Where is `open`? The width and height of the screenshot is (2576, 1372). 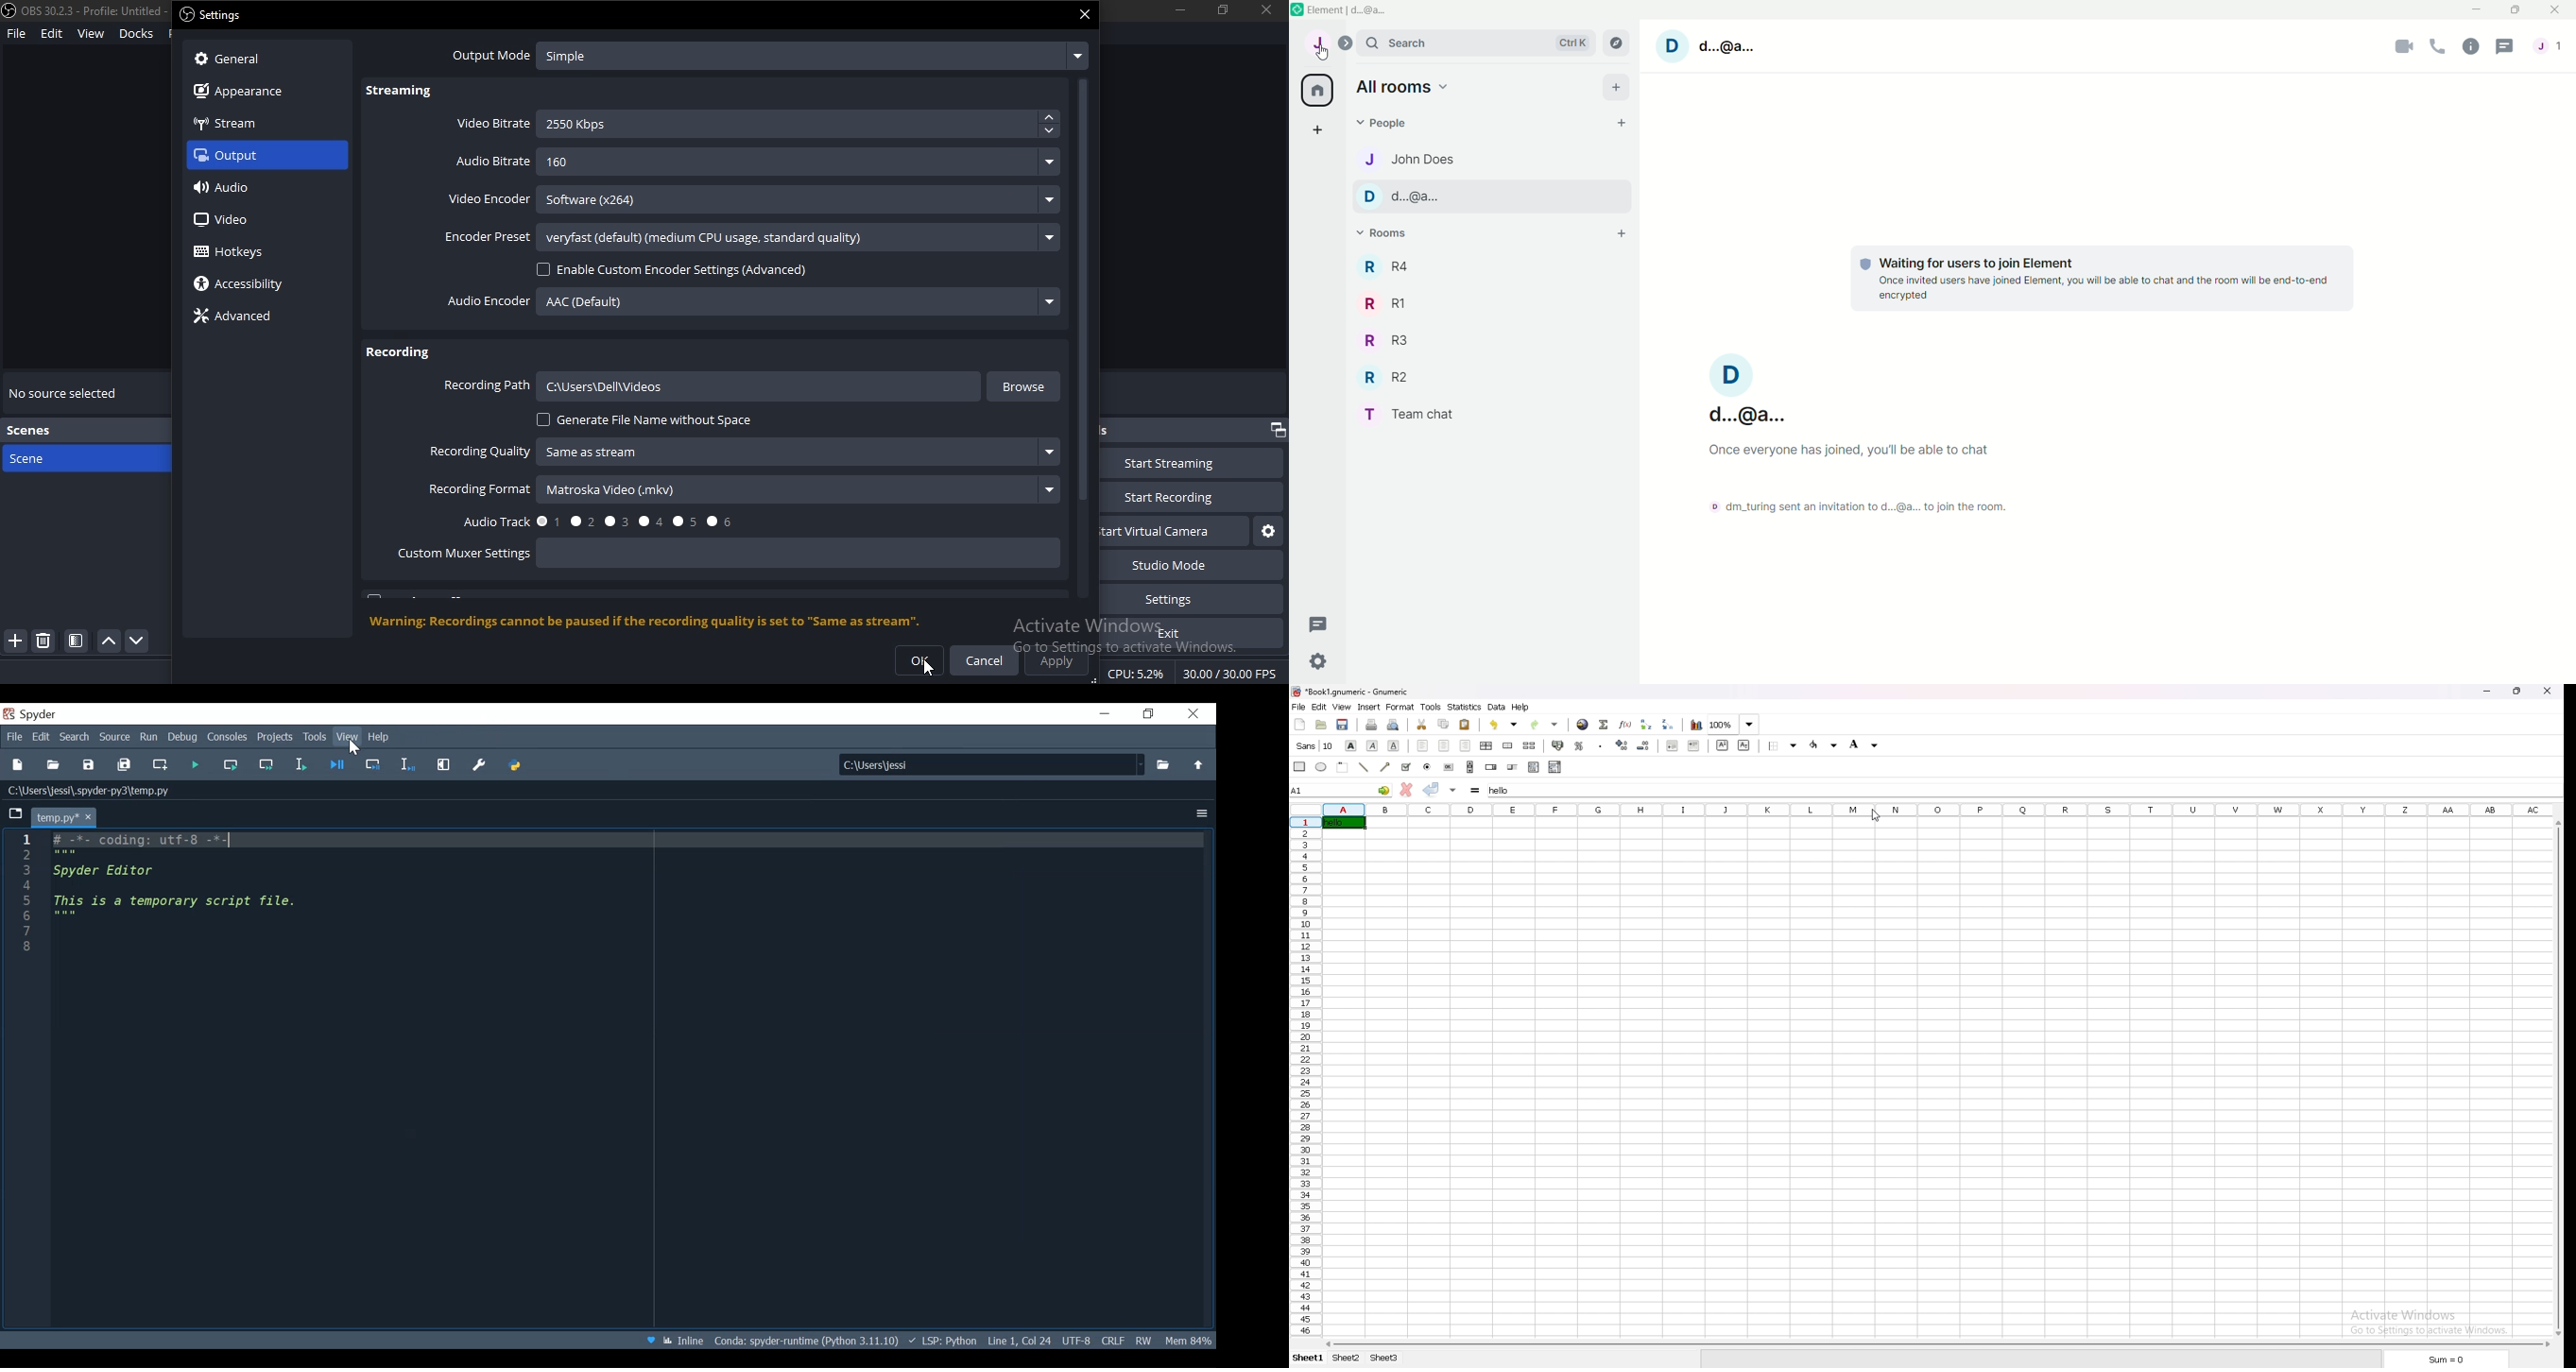 open is located at coordinates (1321, 725).